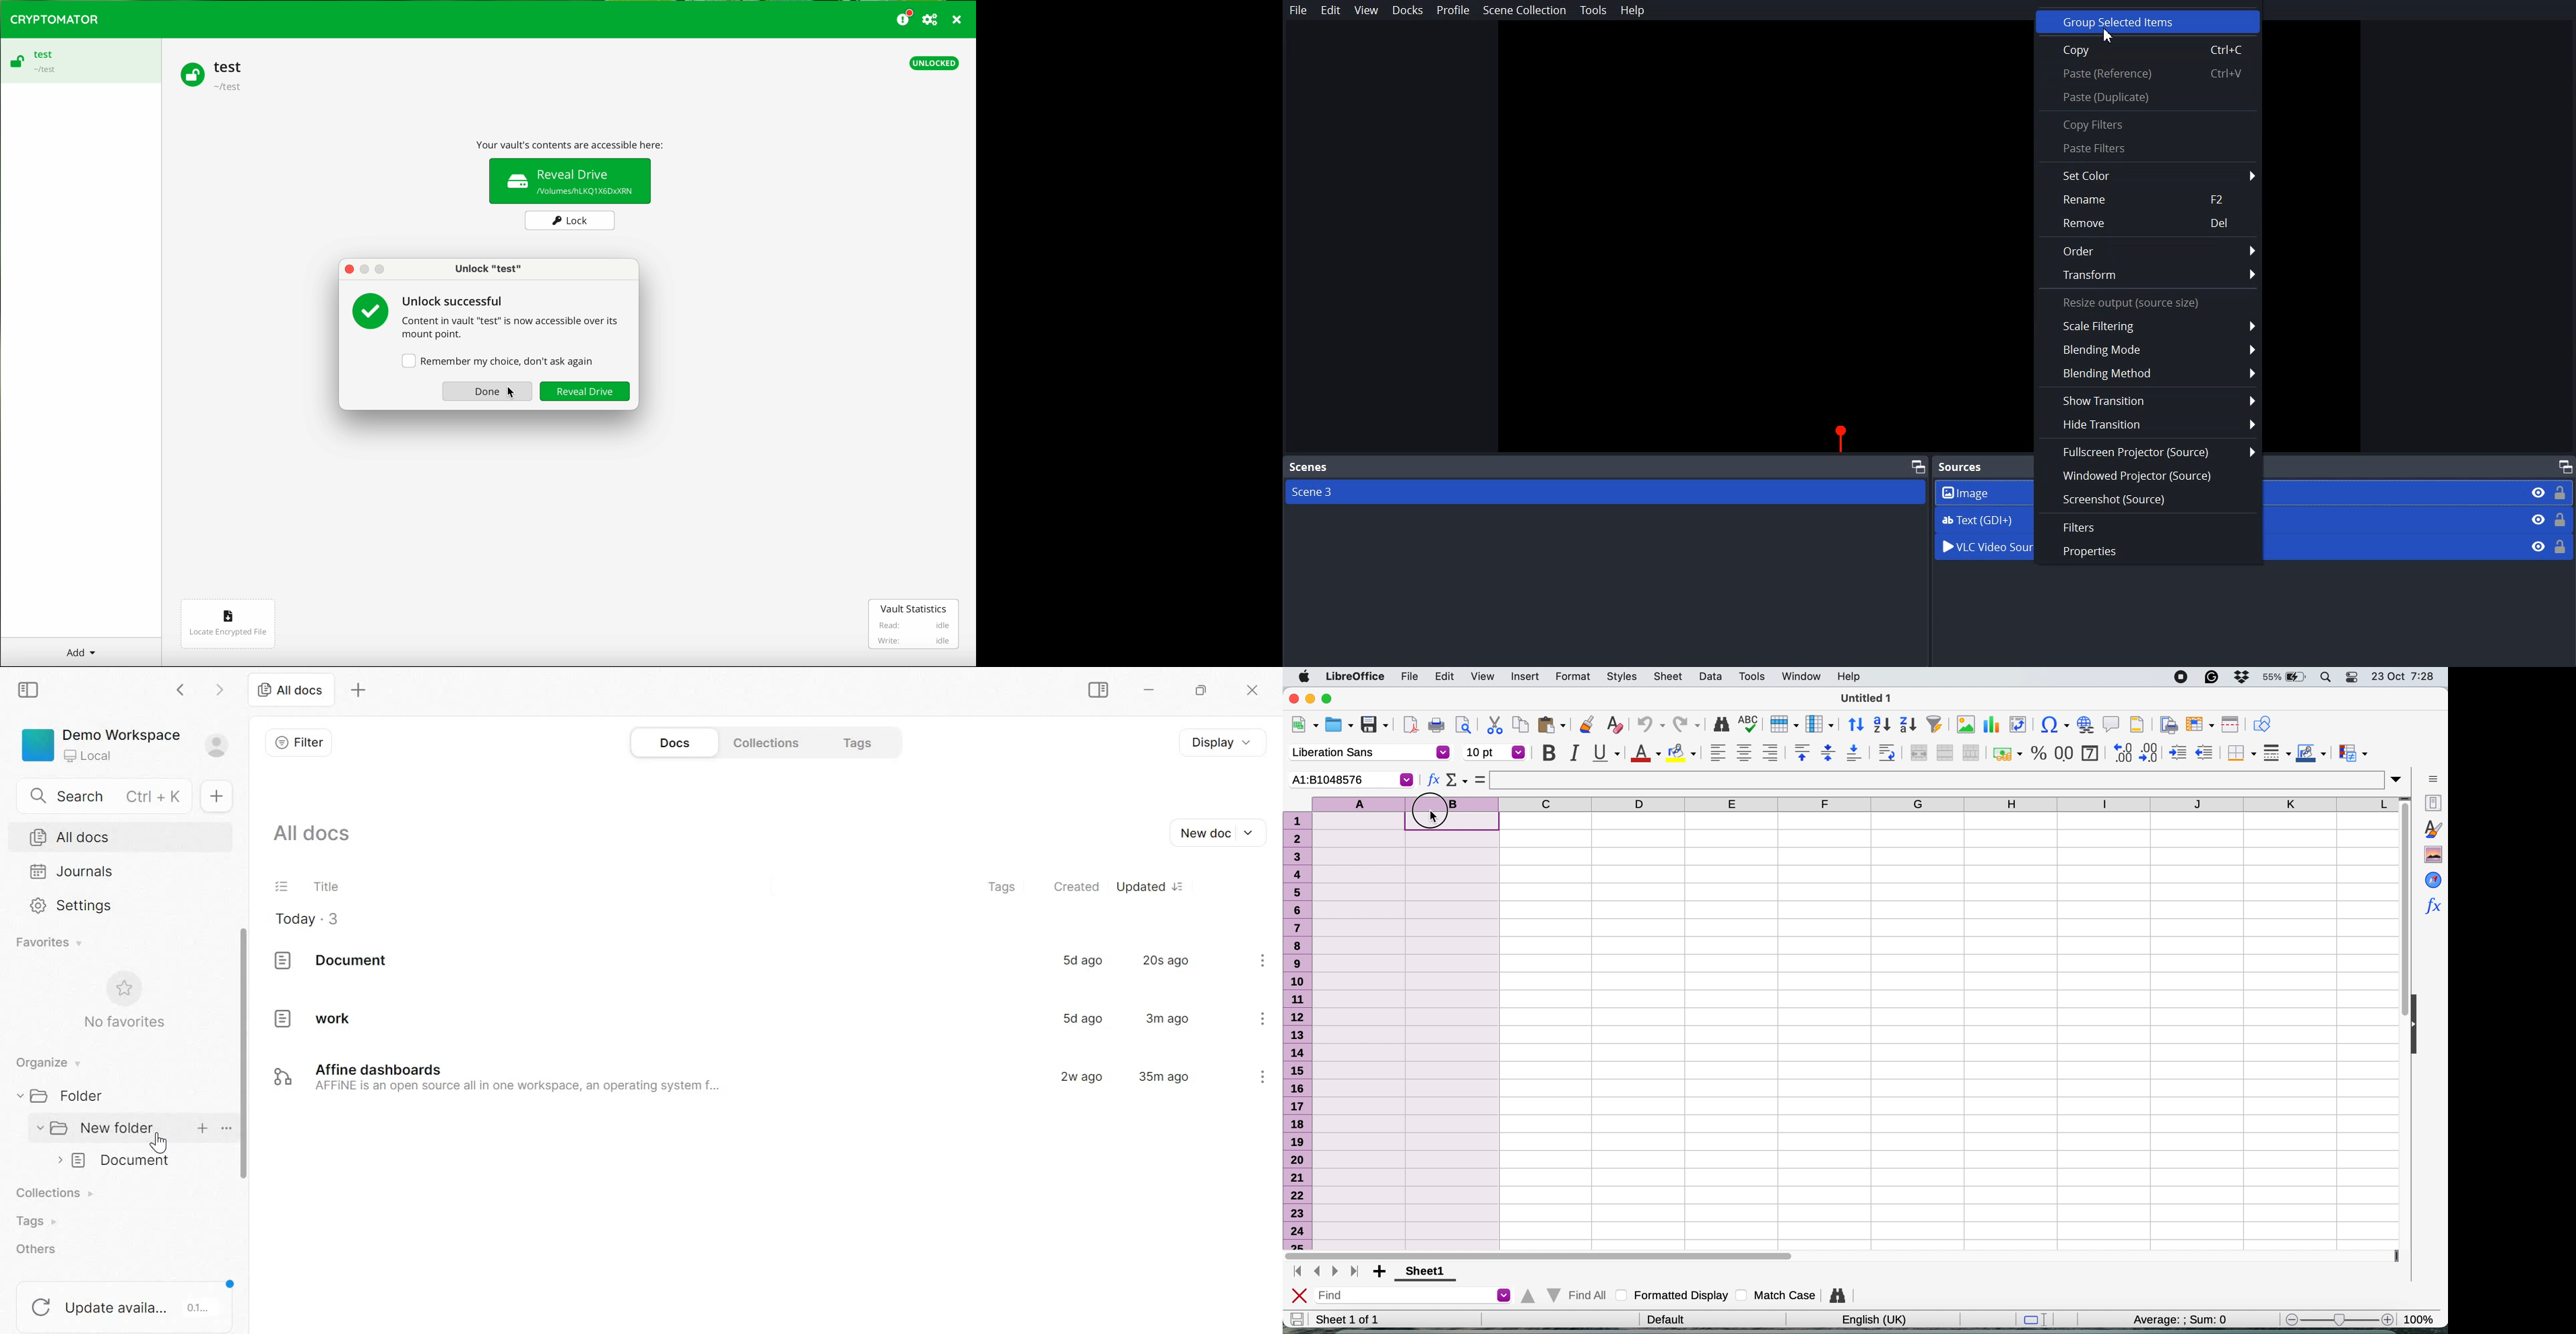 Image resolution: width=2576 pixels, height=1344 pixels. Describe the element at coordinates (2110, 725) in the screenshot. I see `insert comment` at that location.